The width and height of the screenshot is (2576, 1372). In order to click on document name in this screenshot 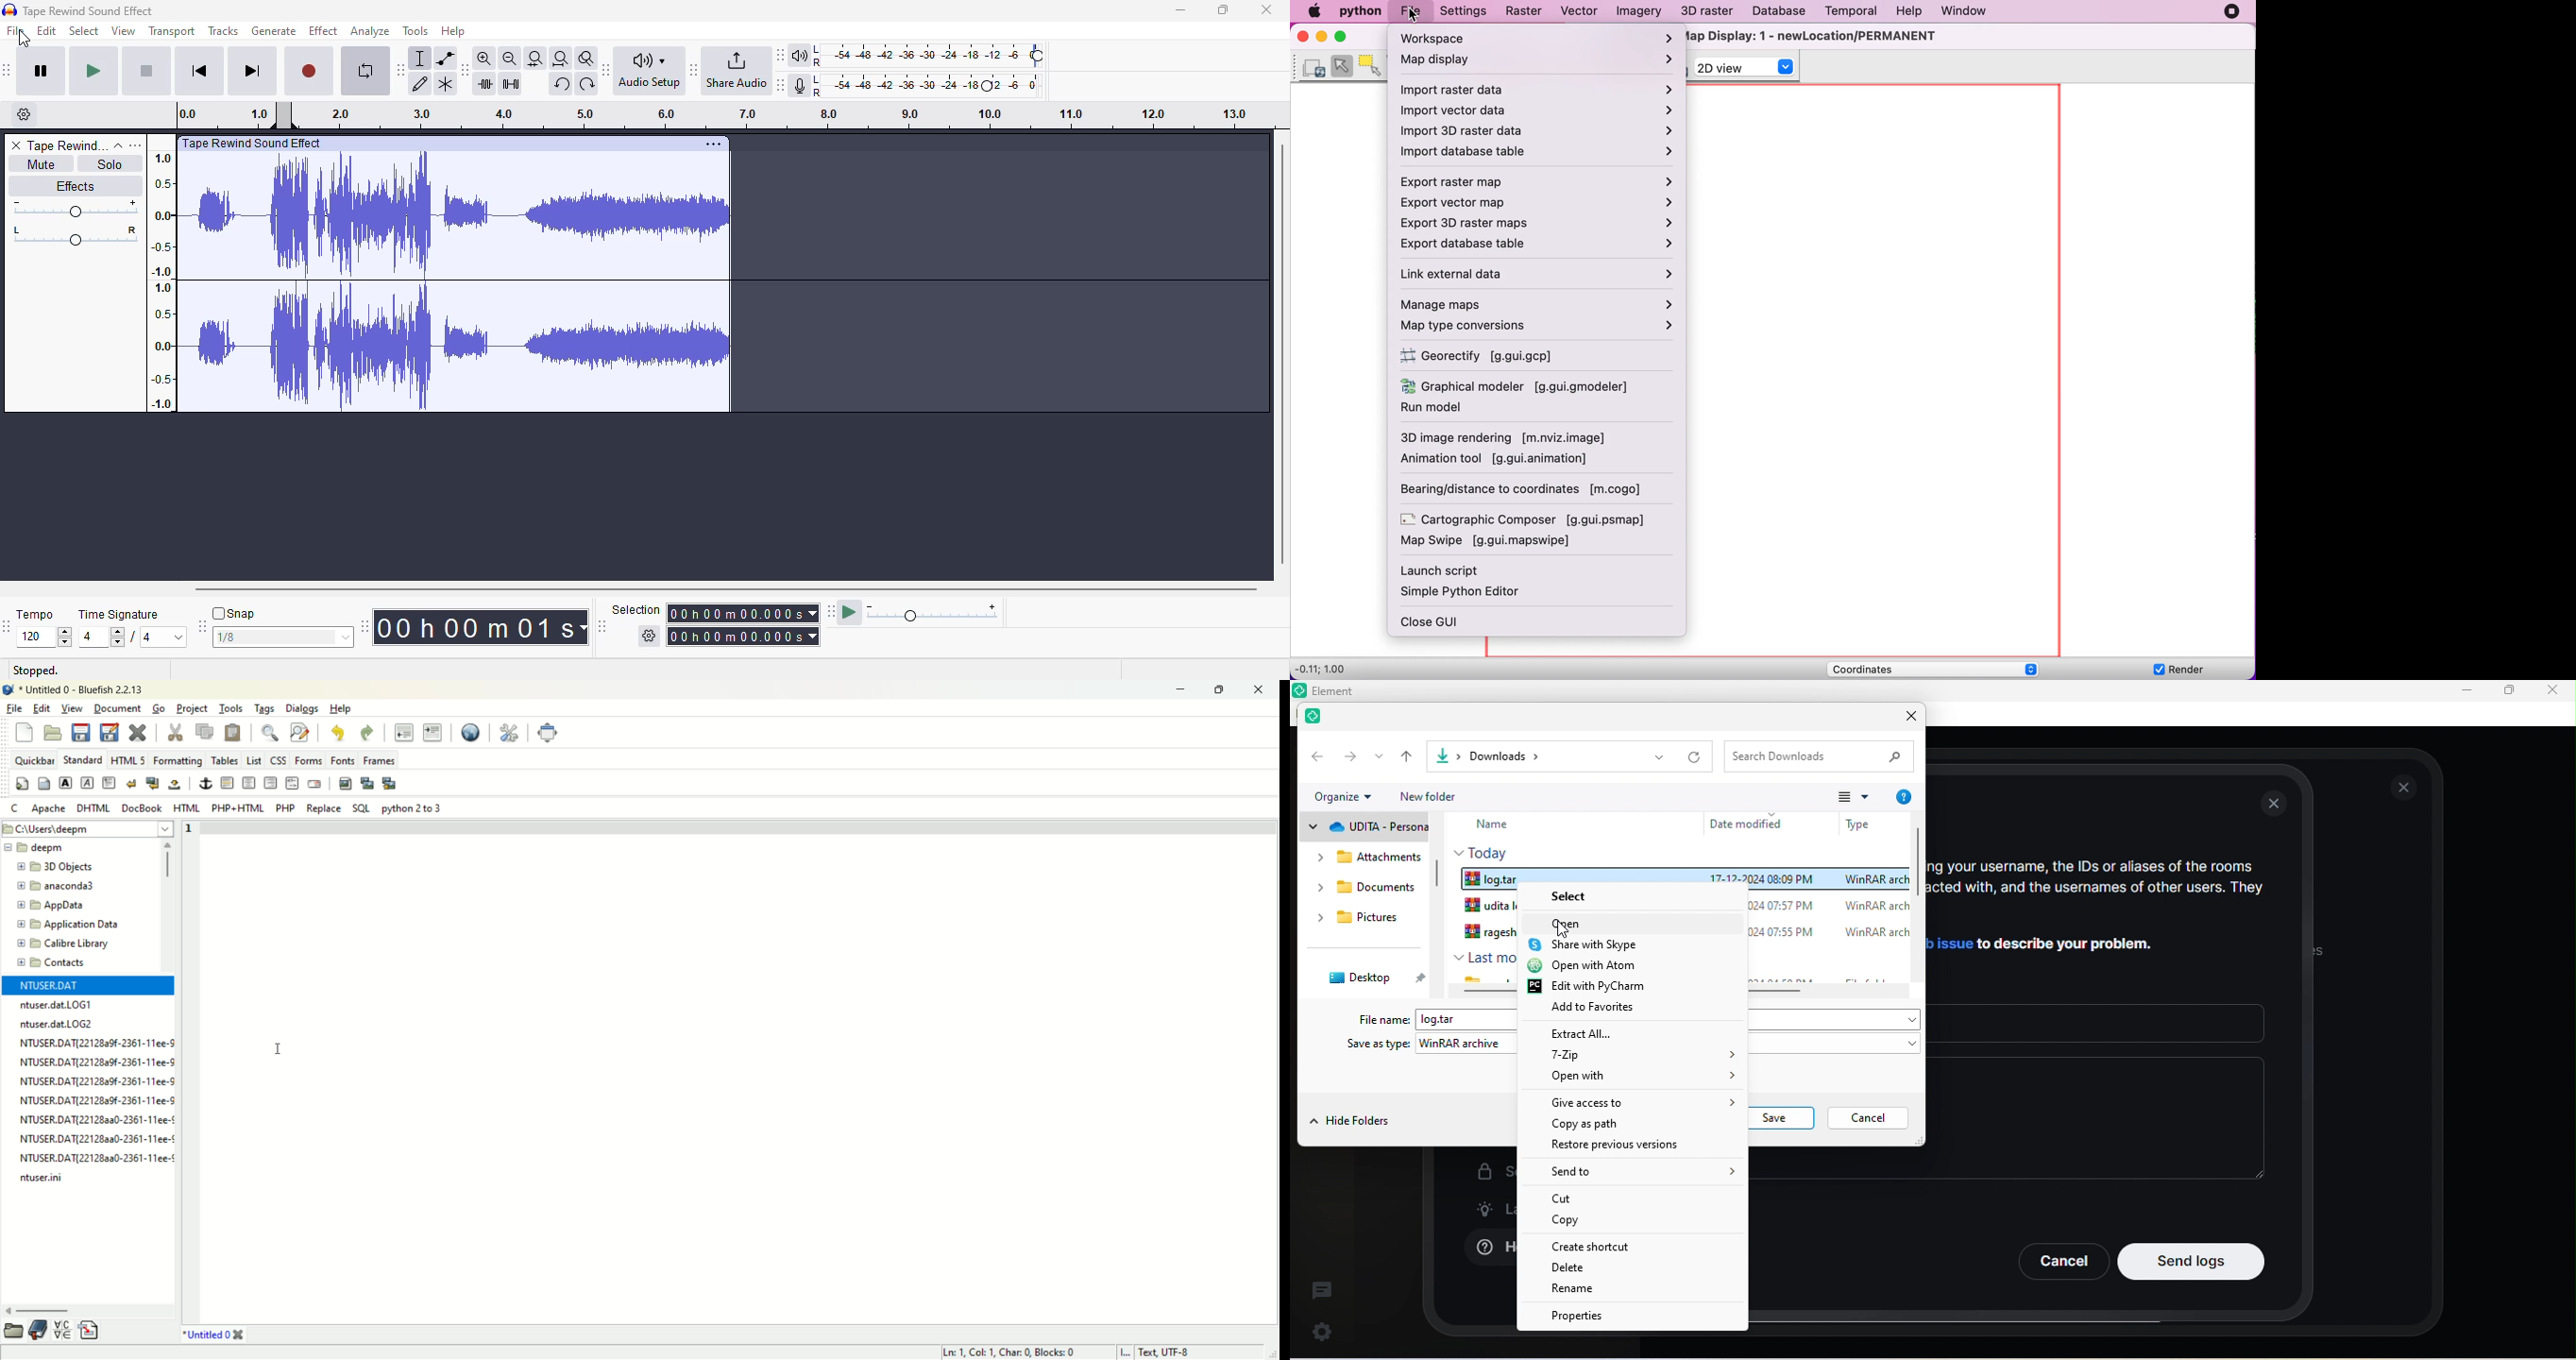, I will do `click(207, 1334)`.